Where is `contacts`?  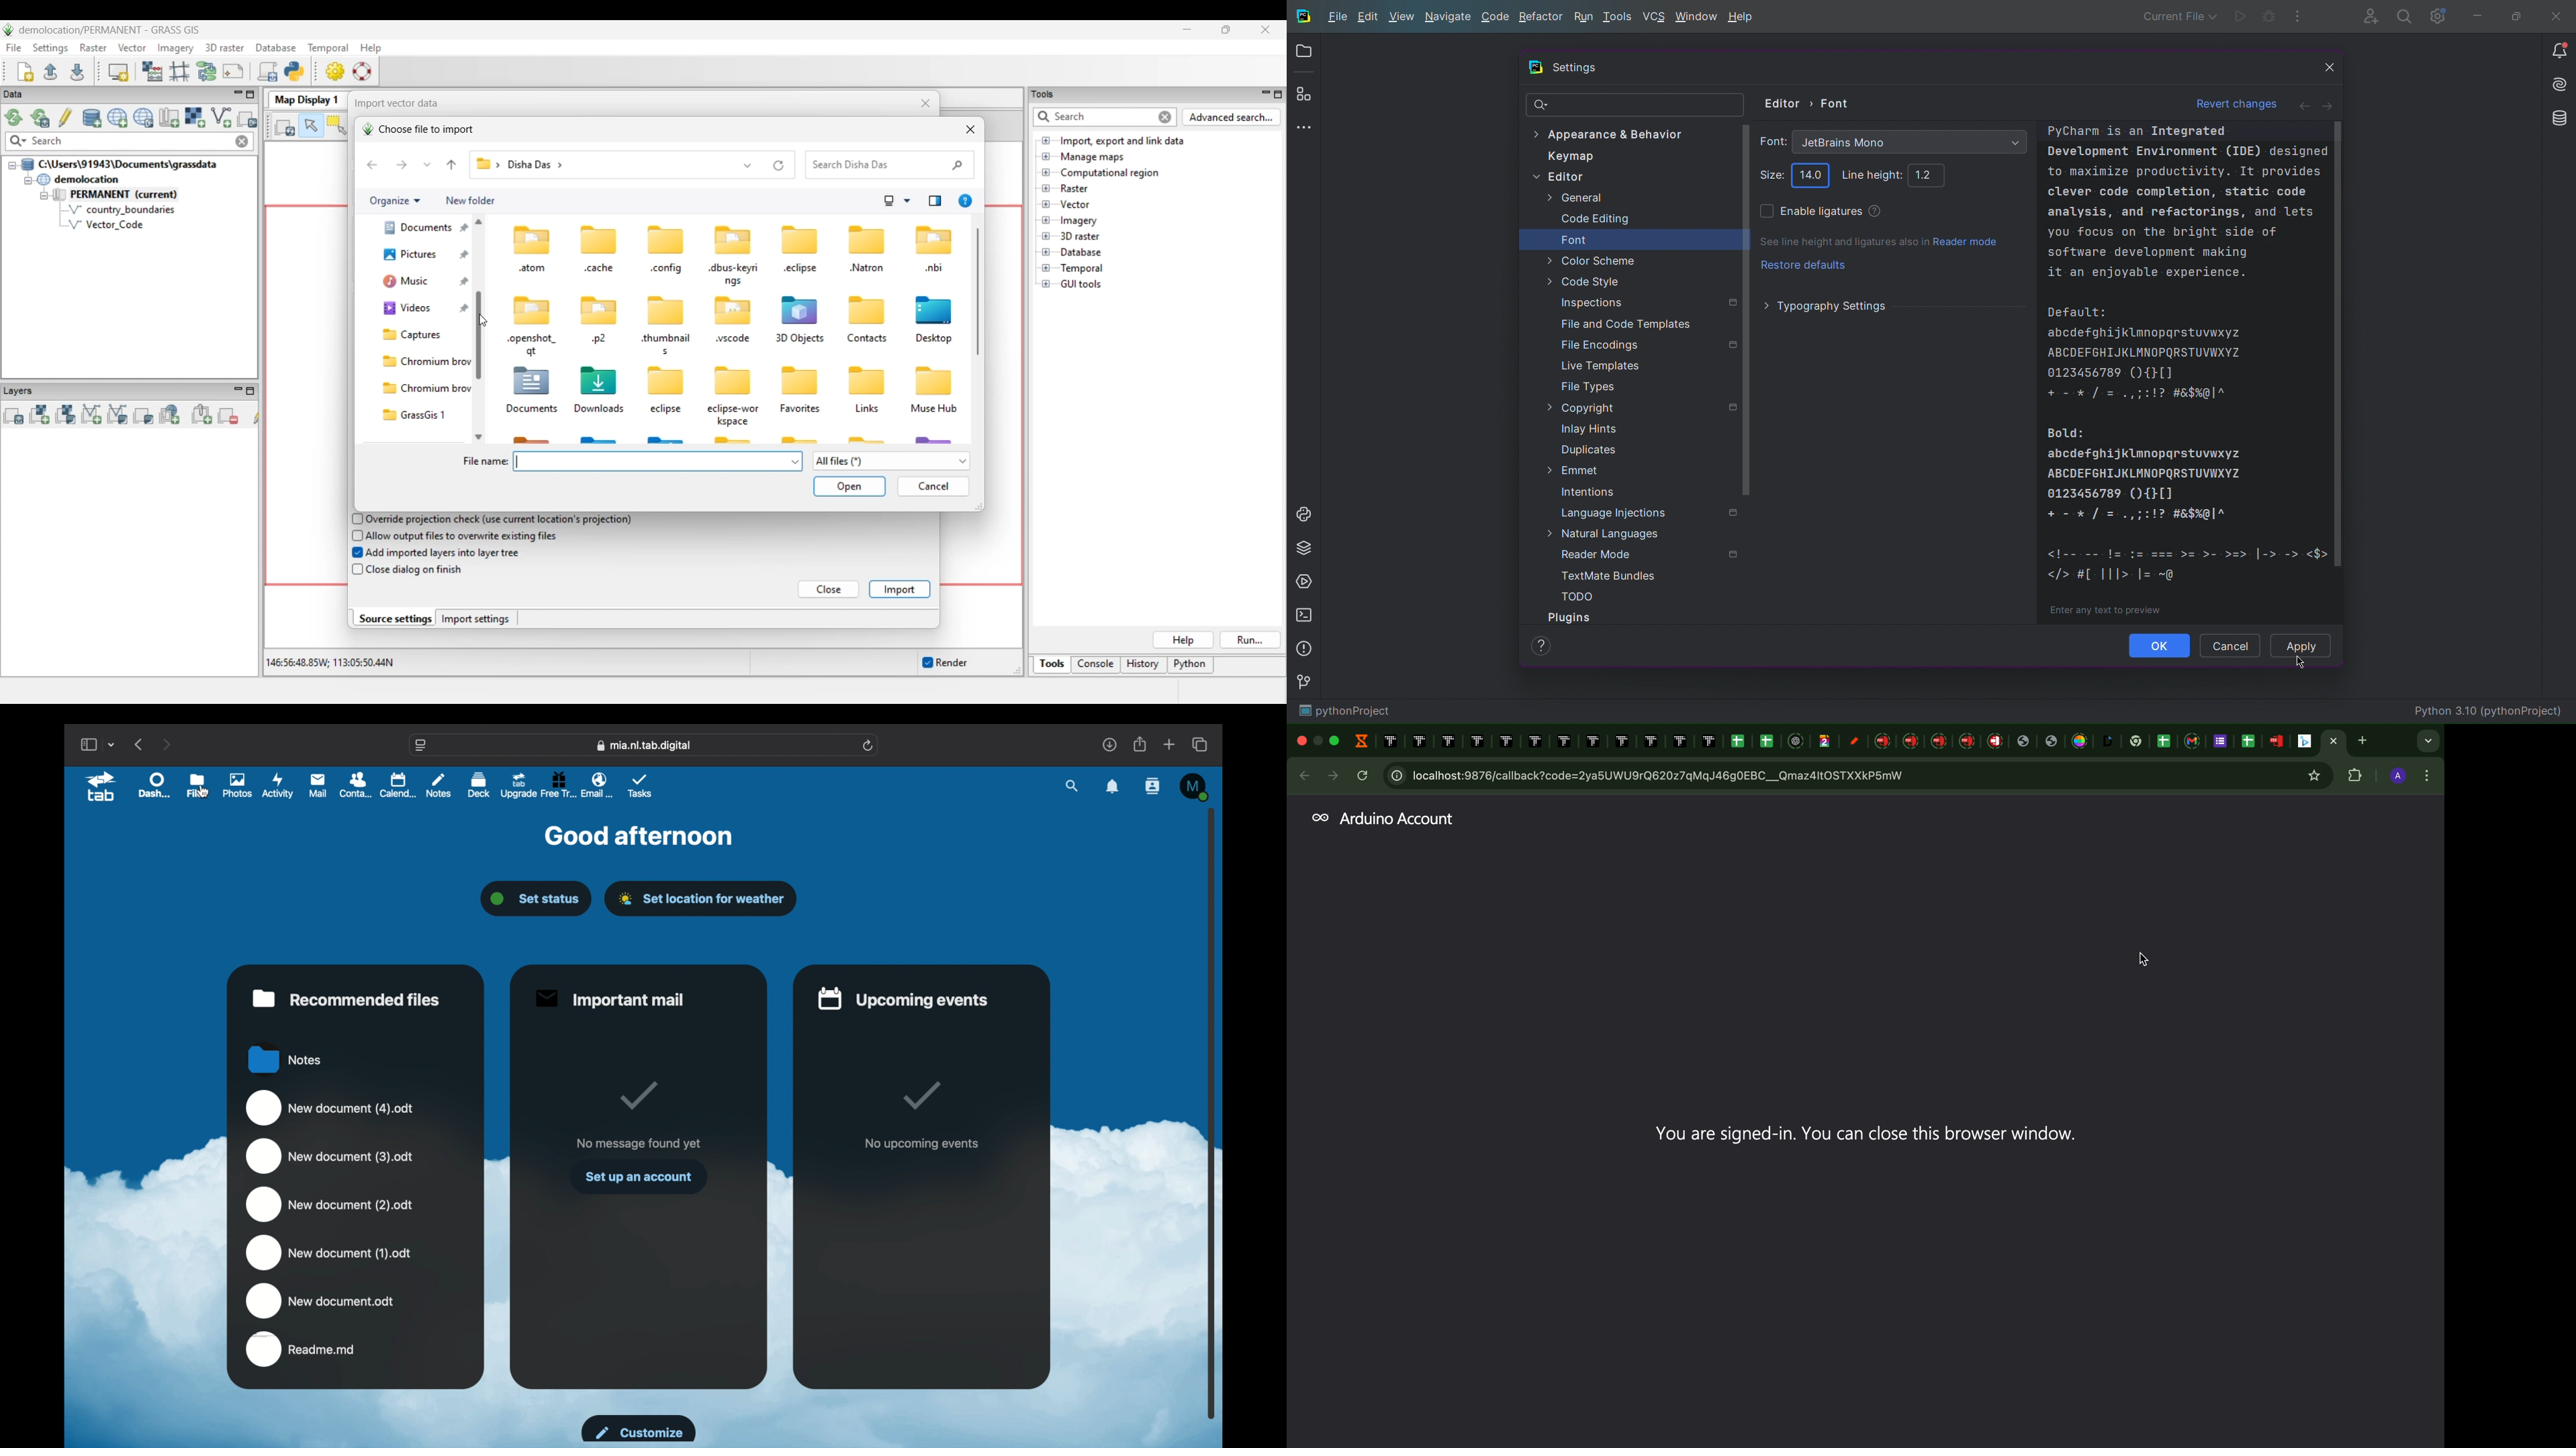
contacts is located at coordinates (1153, 787).